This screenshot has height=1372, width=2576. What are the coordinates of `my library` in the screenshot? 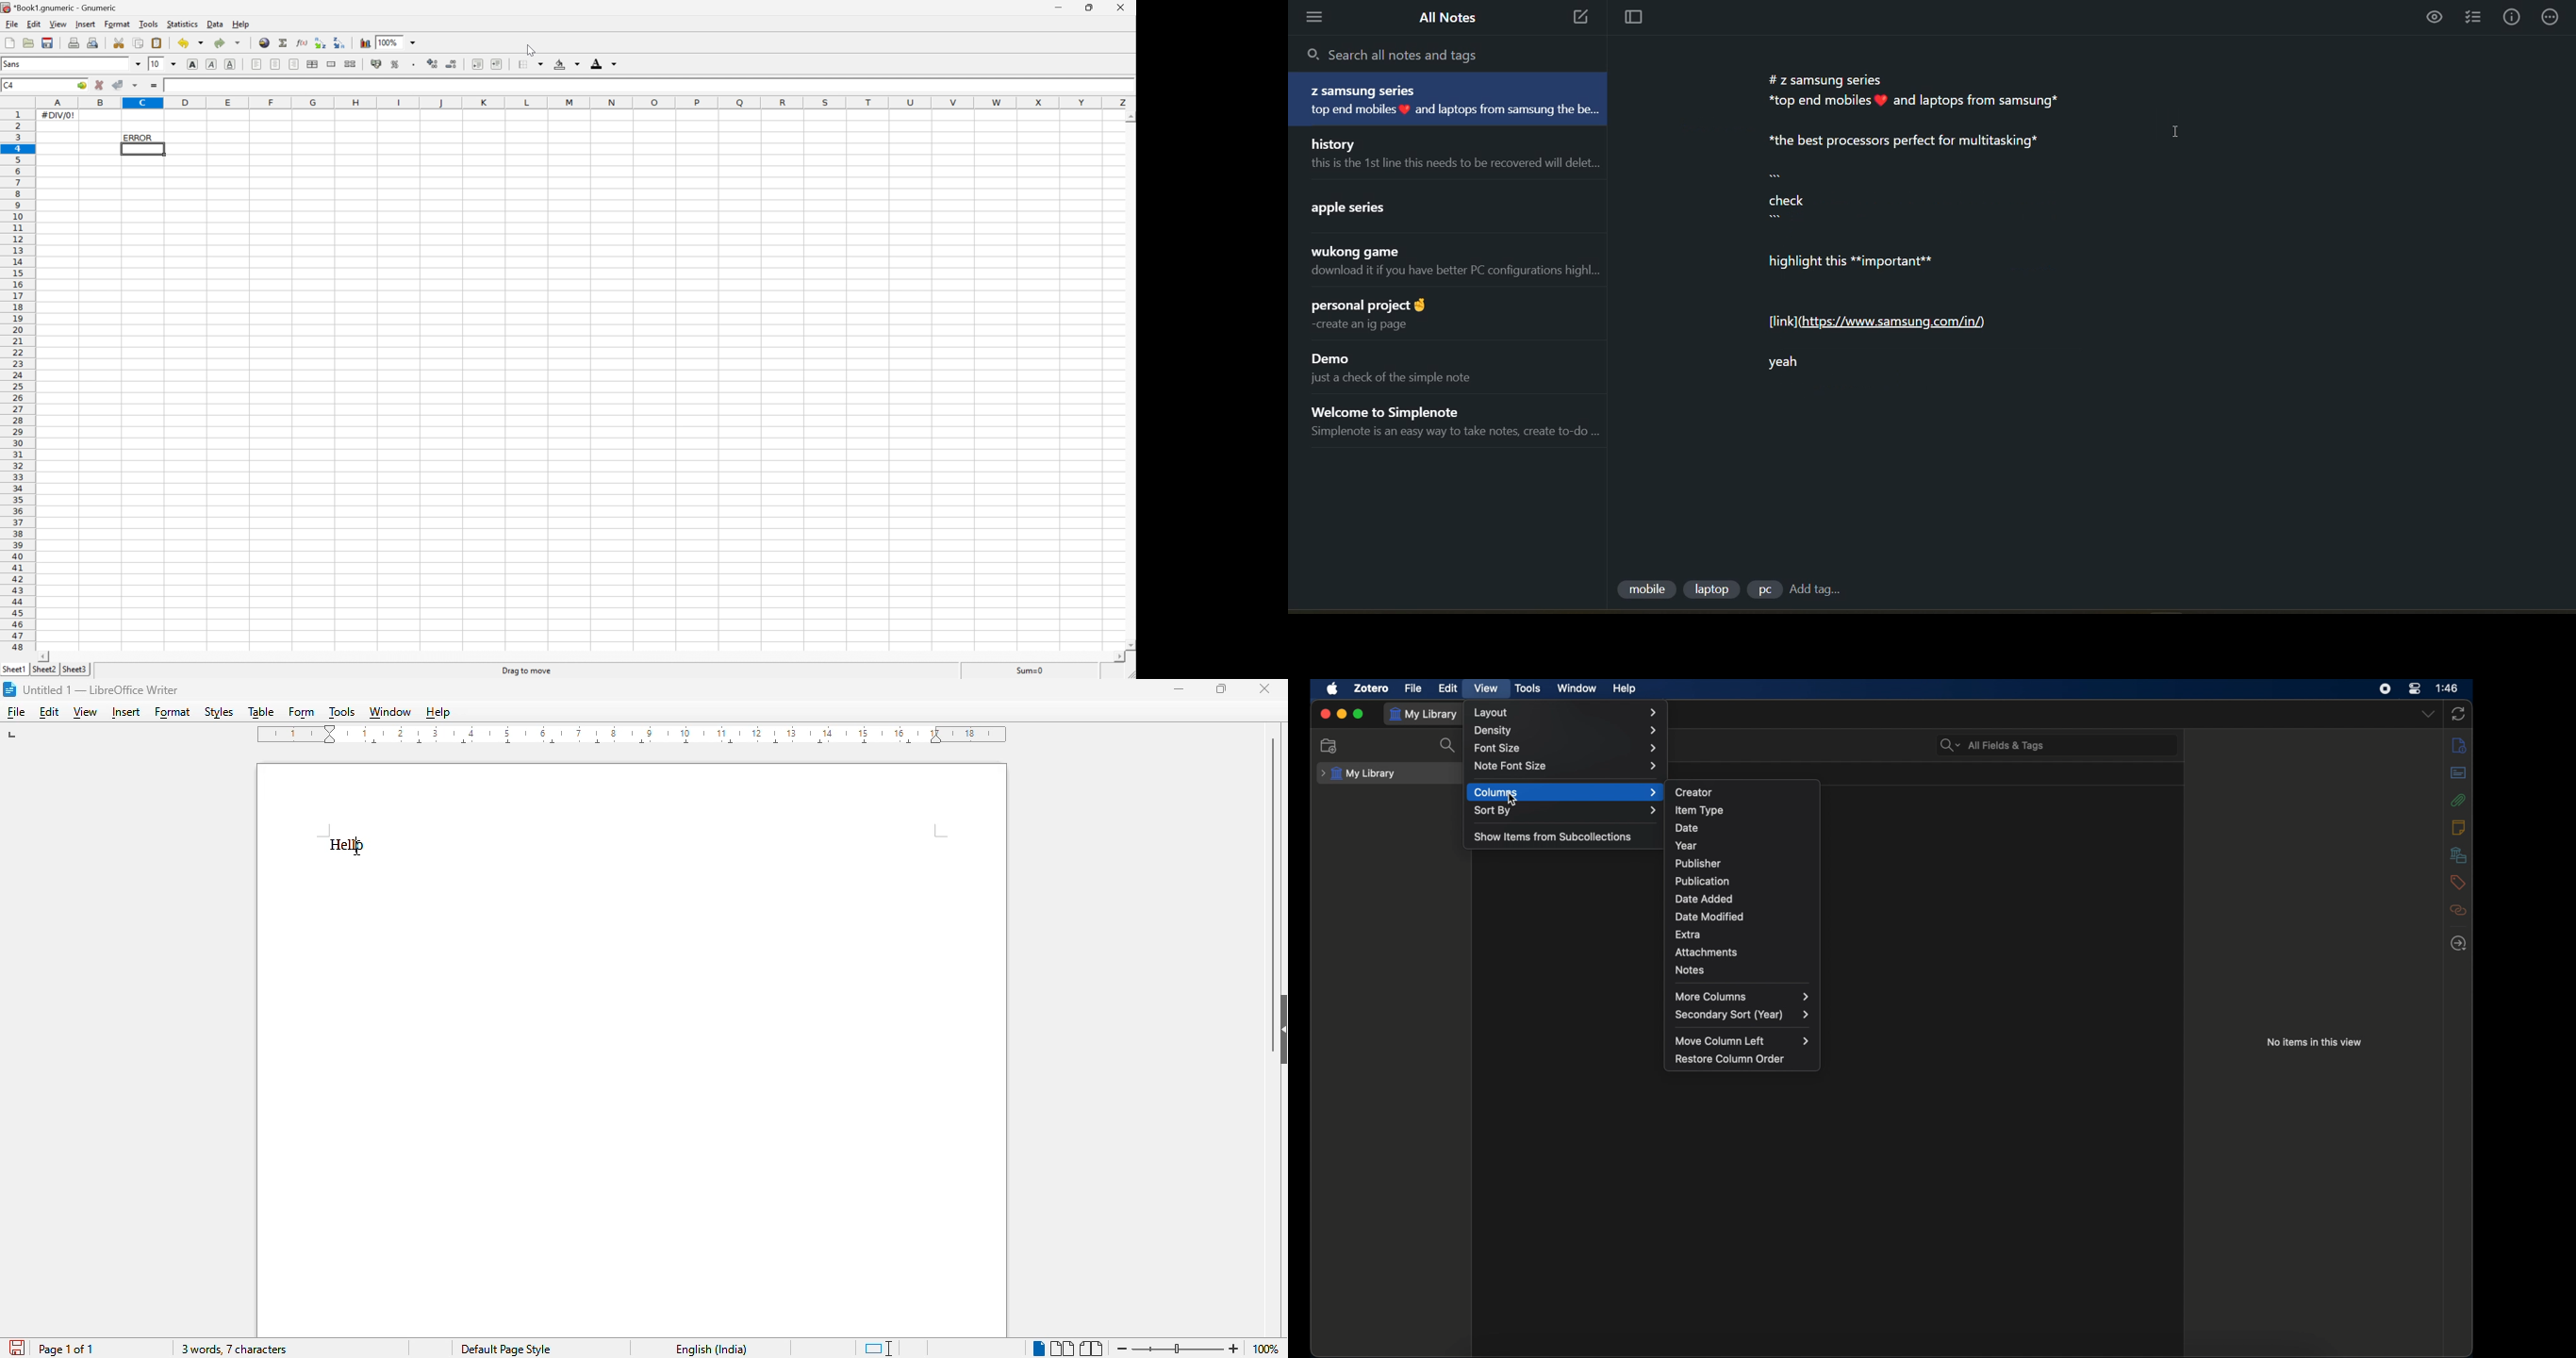 It's located at (1358, 774).